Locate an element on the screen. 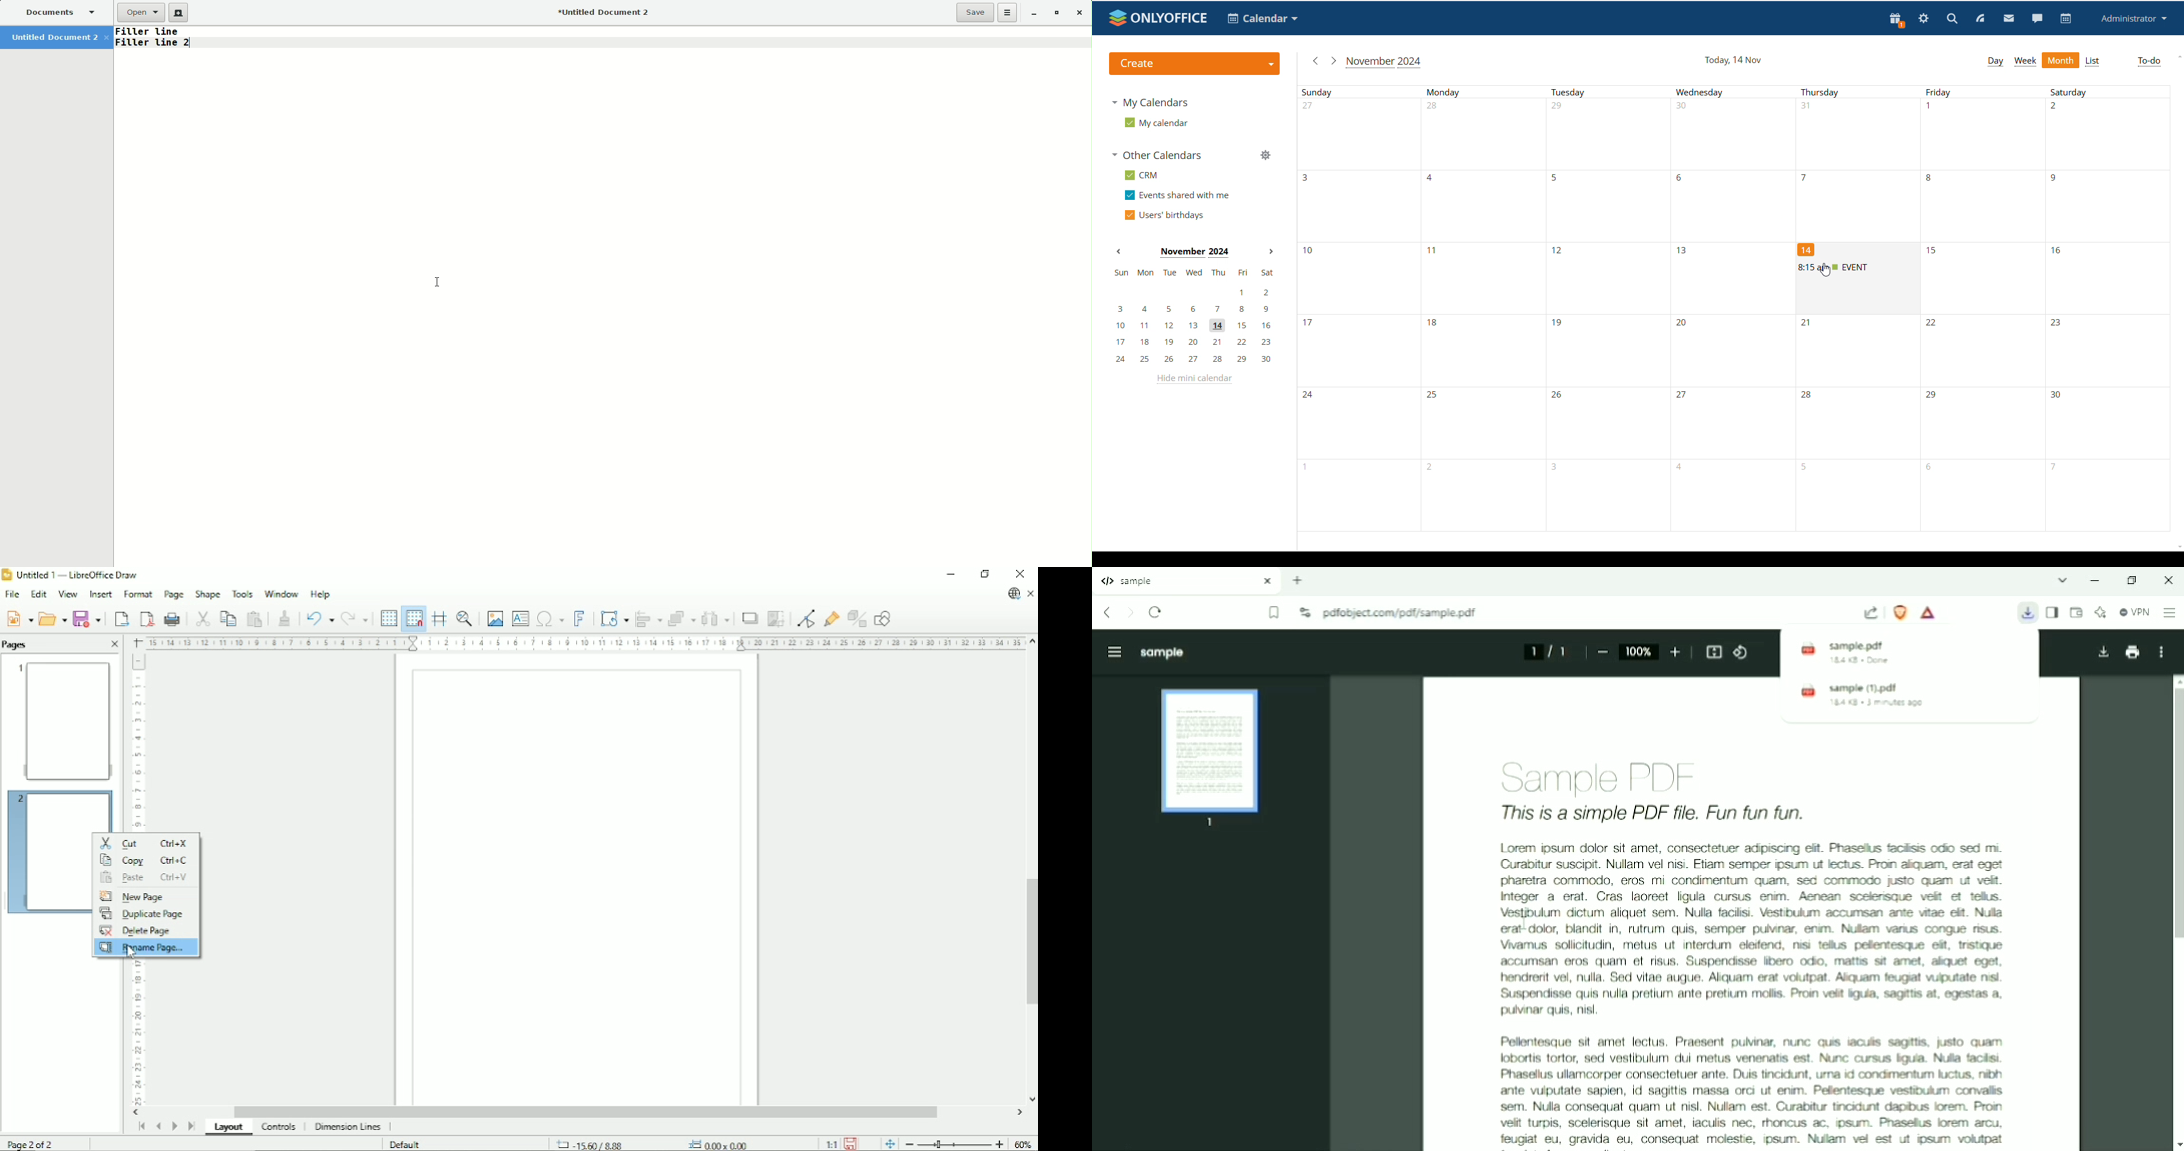 Image resolution: width=2184 pixels, height=1176 pixels. Print is located at coordinates (173, 619).